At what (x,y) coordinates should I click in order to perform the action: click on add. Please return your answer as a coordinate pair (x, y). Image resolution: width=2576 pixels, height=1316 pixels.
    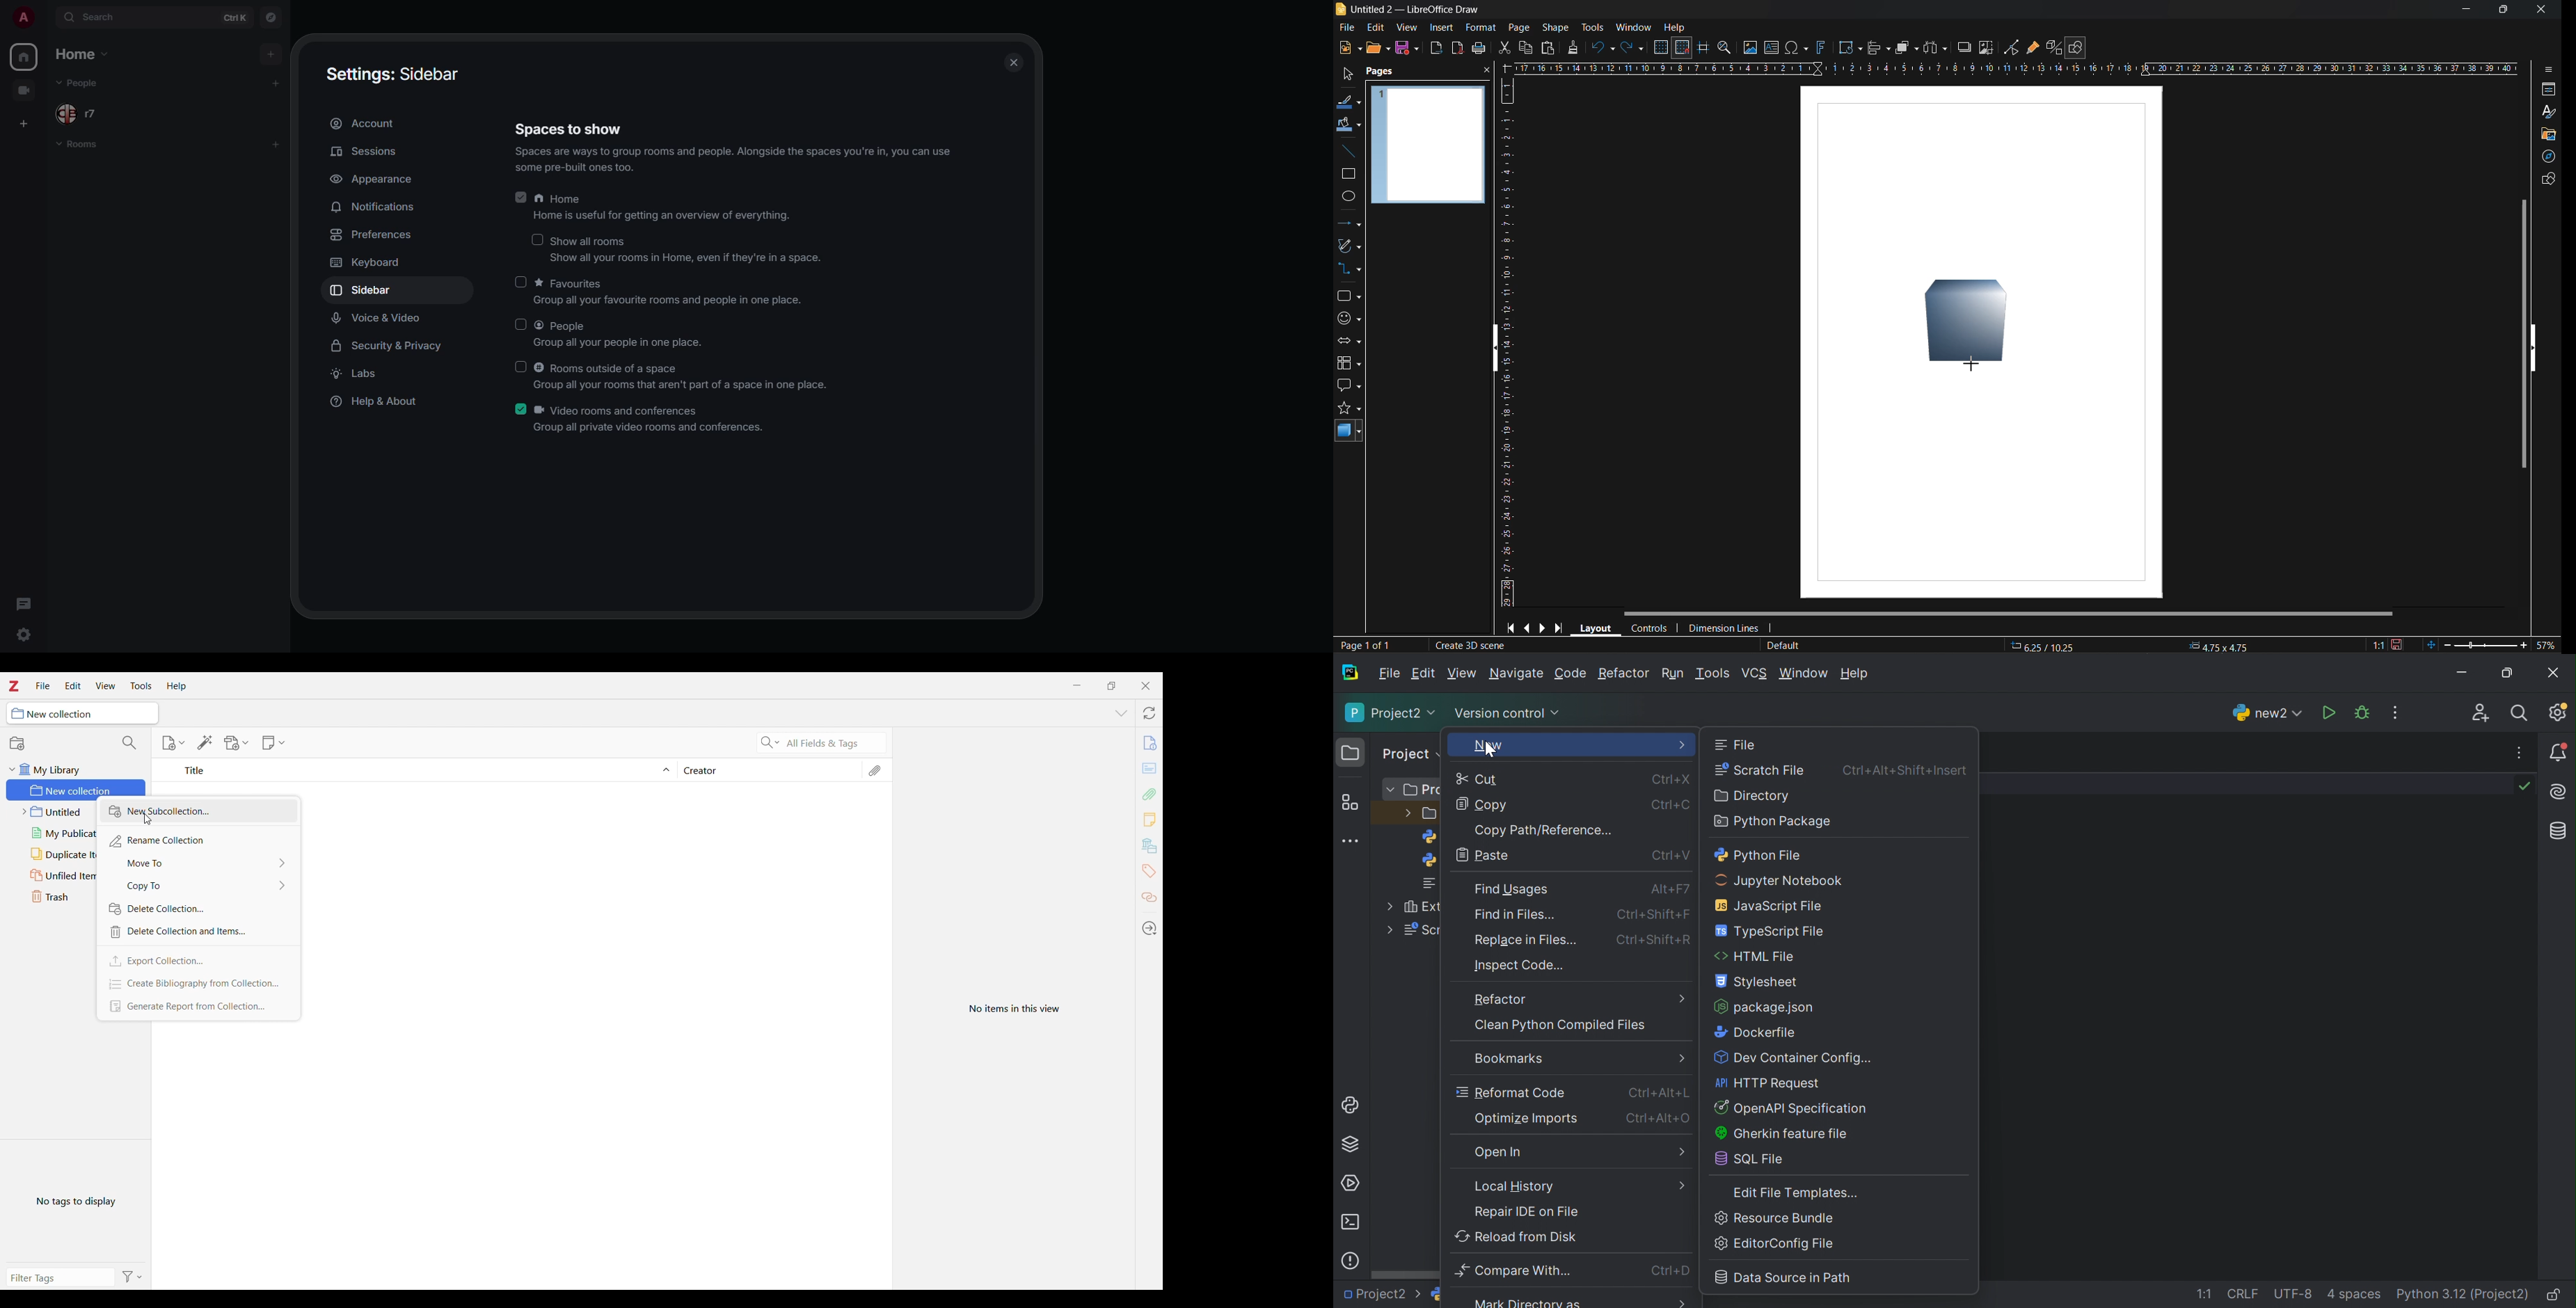
    Looking at the image, I should click on (272, 53).